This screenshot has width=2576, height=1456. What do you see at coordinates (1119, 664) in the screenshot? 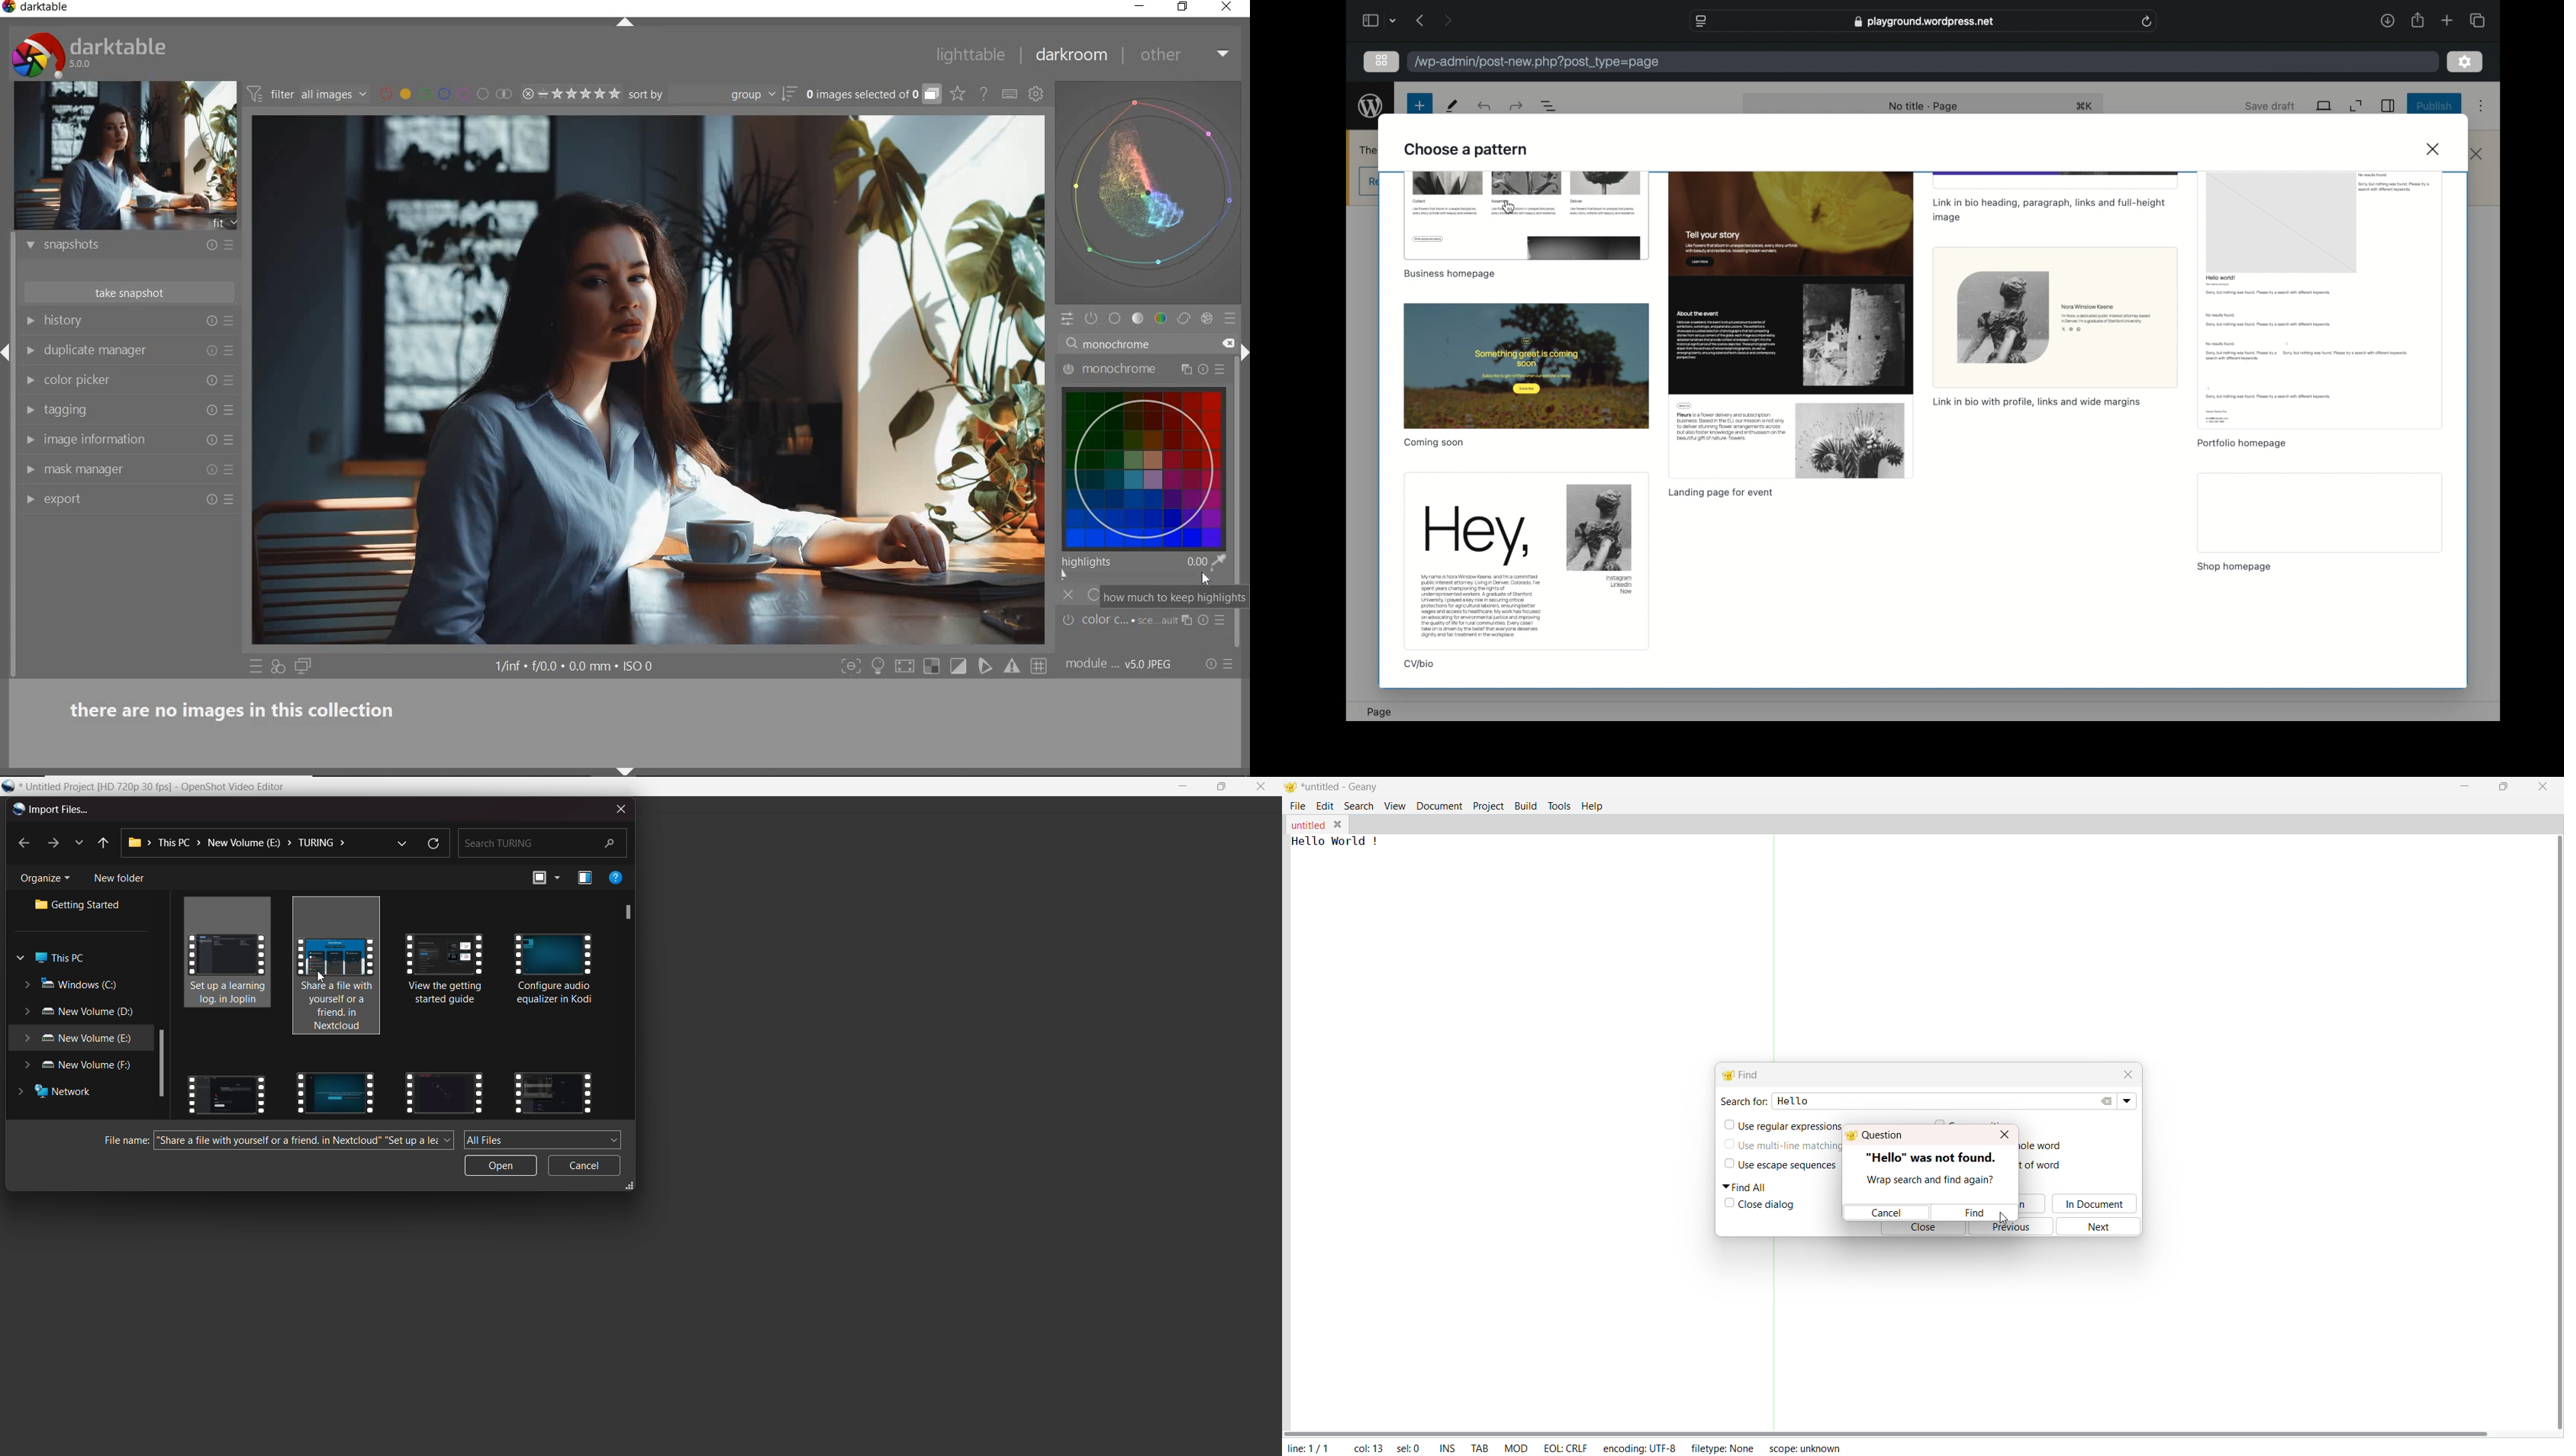
I see `module...V5.0 JPEG` at bounding box center [1119, 664].